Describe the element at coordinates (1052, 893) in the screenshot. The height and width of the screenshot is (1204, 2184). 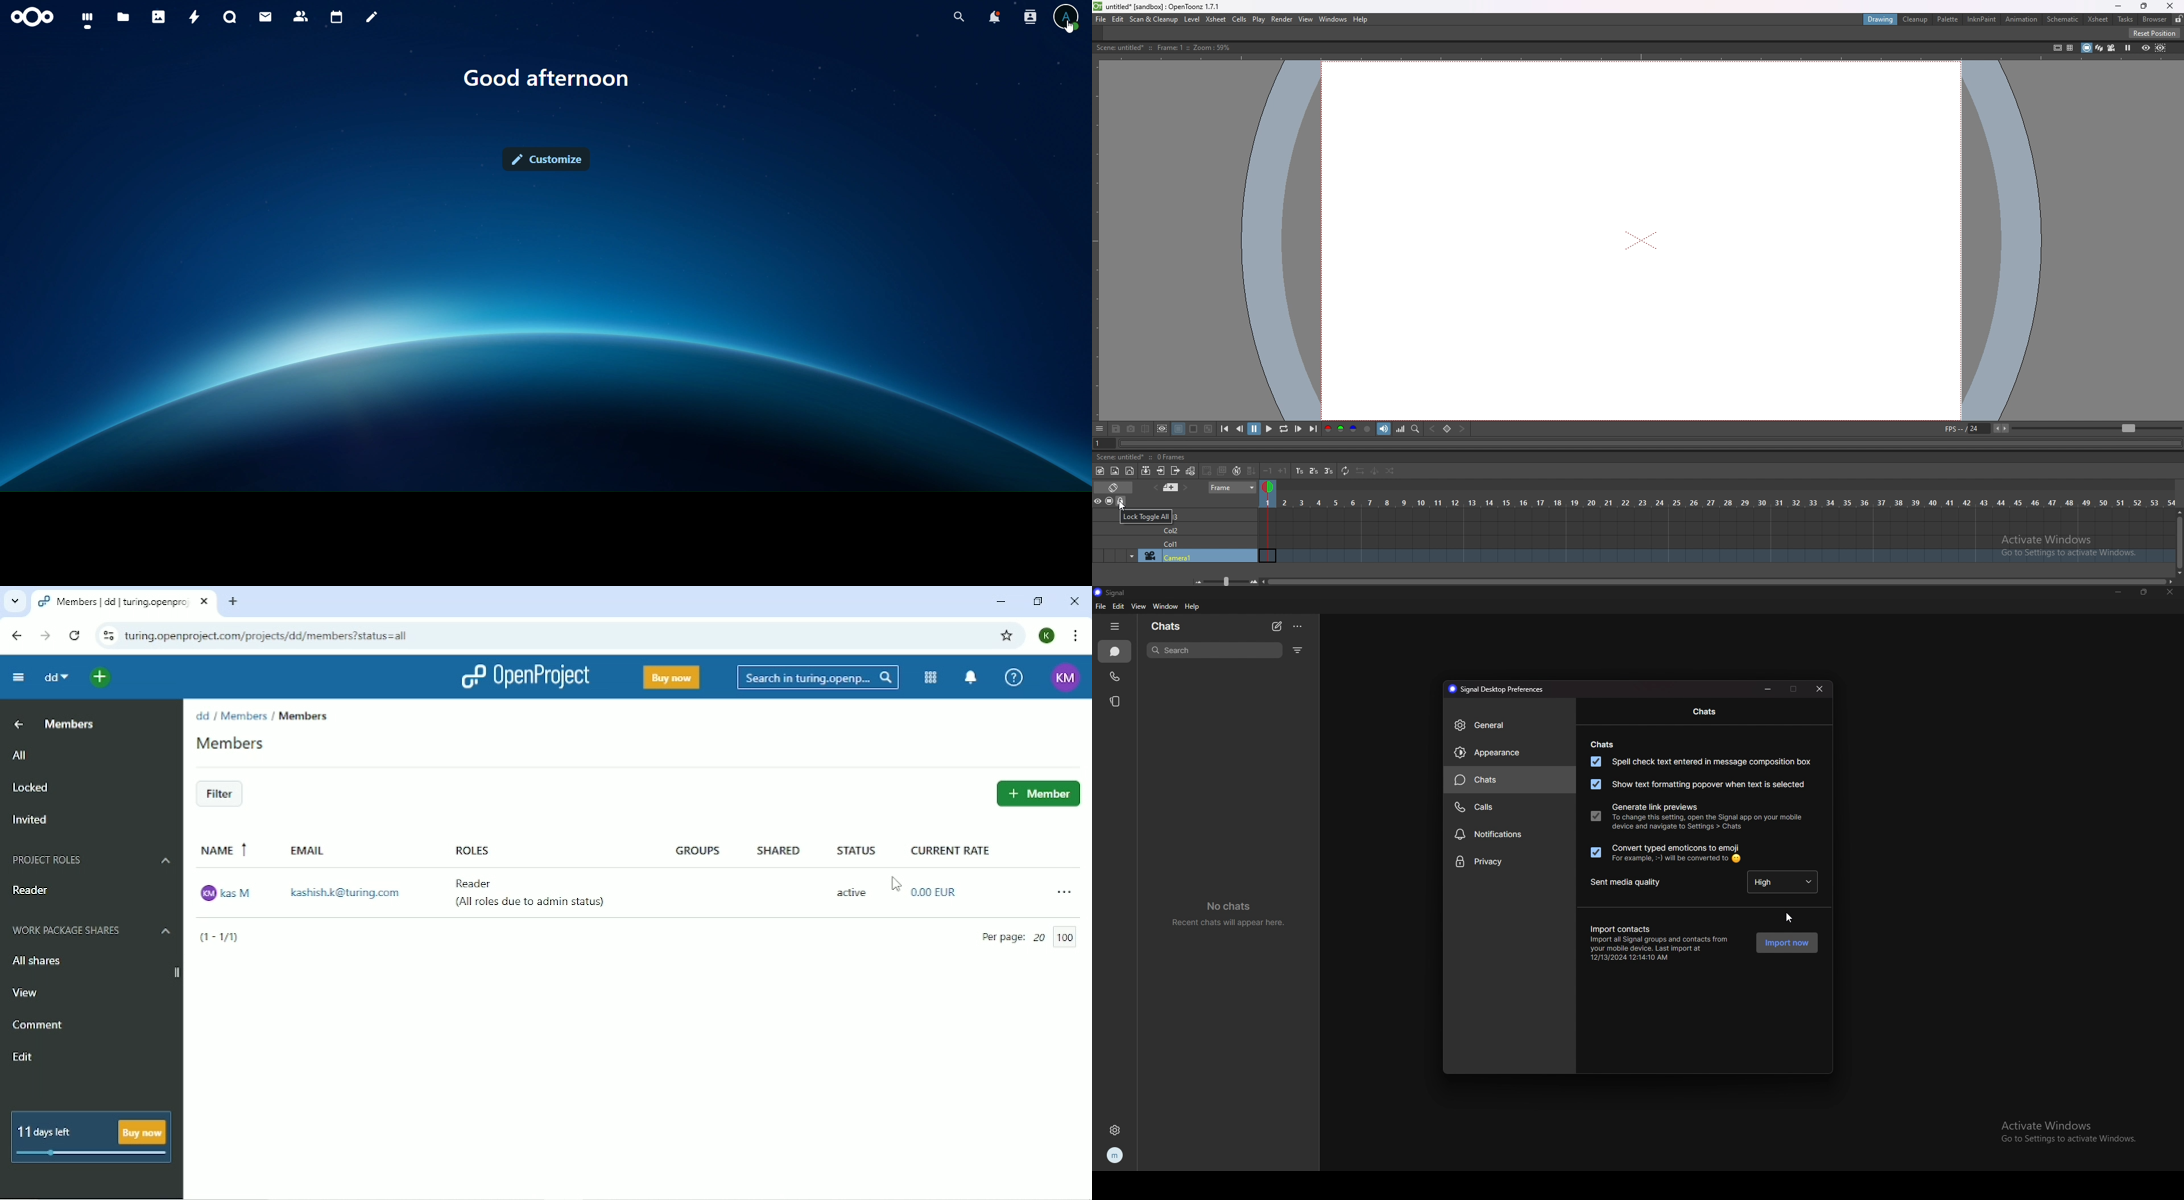
I see `more actions` at that location.